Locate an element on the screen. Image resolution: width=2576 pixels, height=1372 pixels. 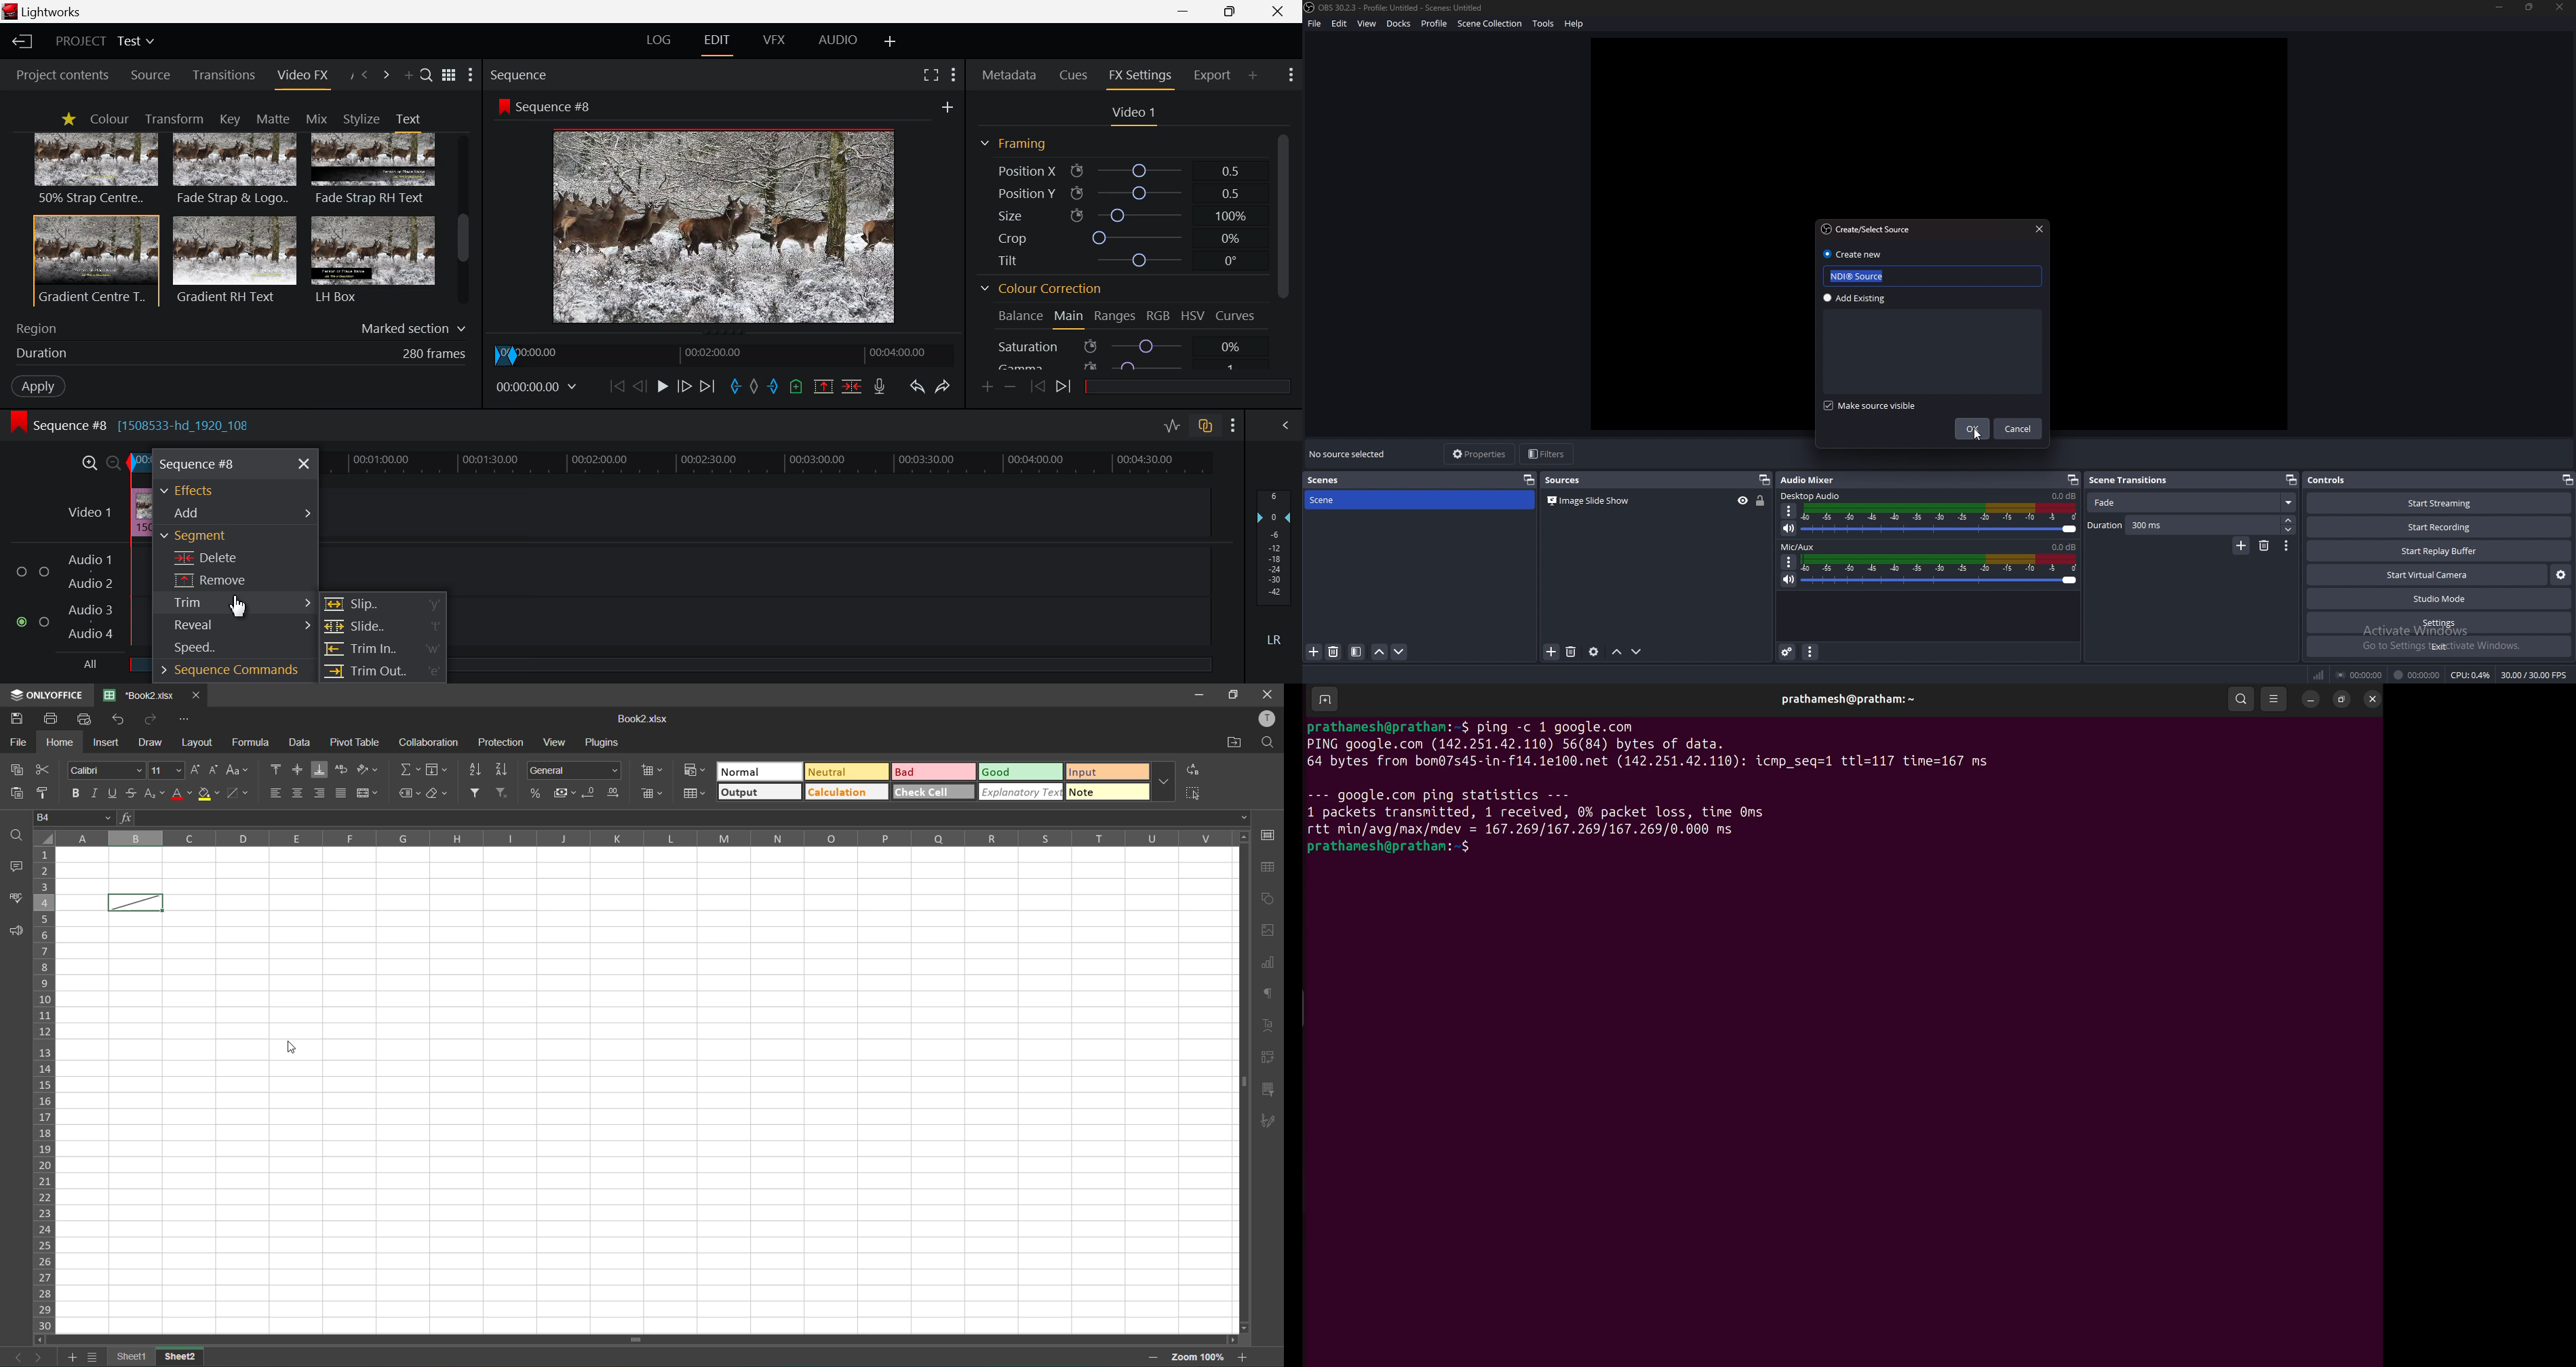
remove source is located at coordinates (1572, 651).